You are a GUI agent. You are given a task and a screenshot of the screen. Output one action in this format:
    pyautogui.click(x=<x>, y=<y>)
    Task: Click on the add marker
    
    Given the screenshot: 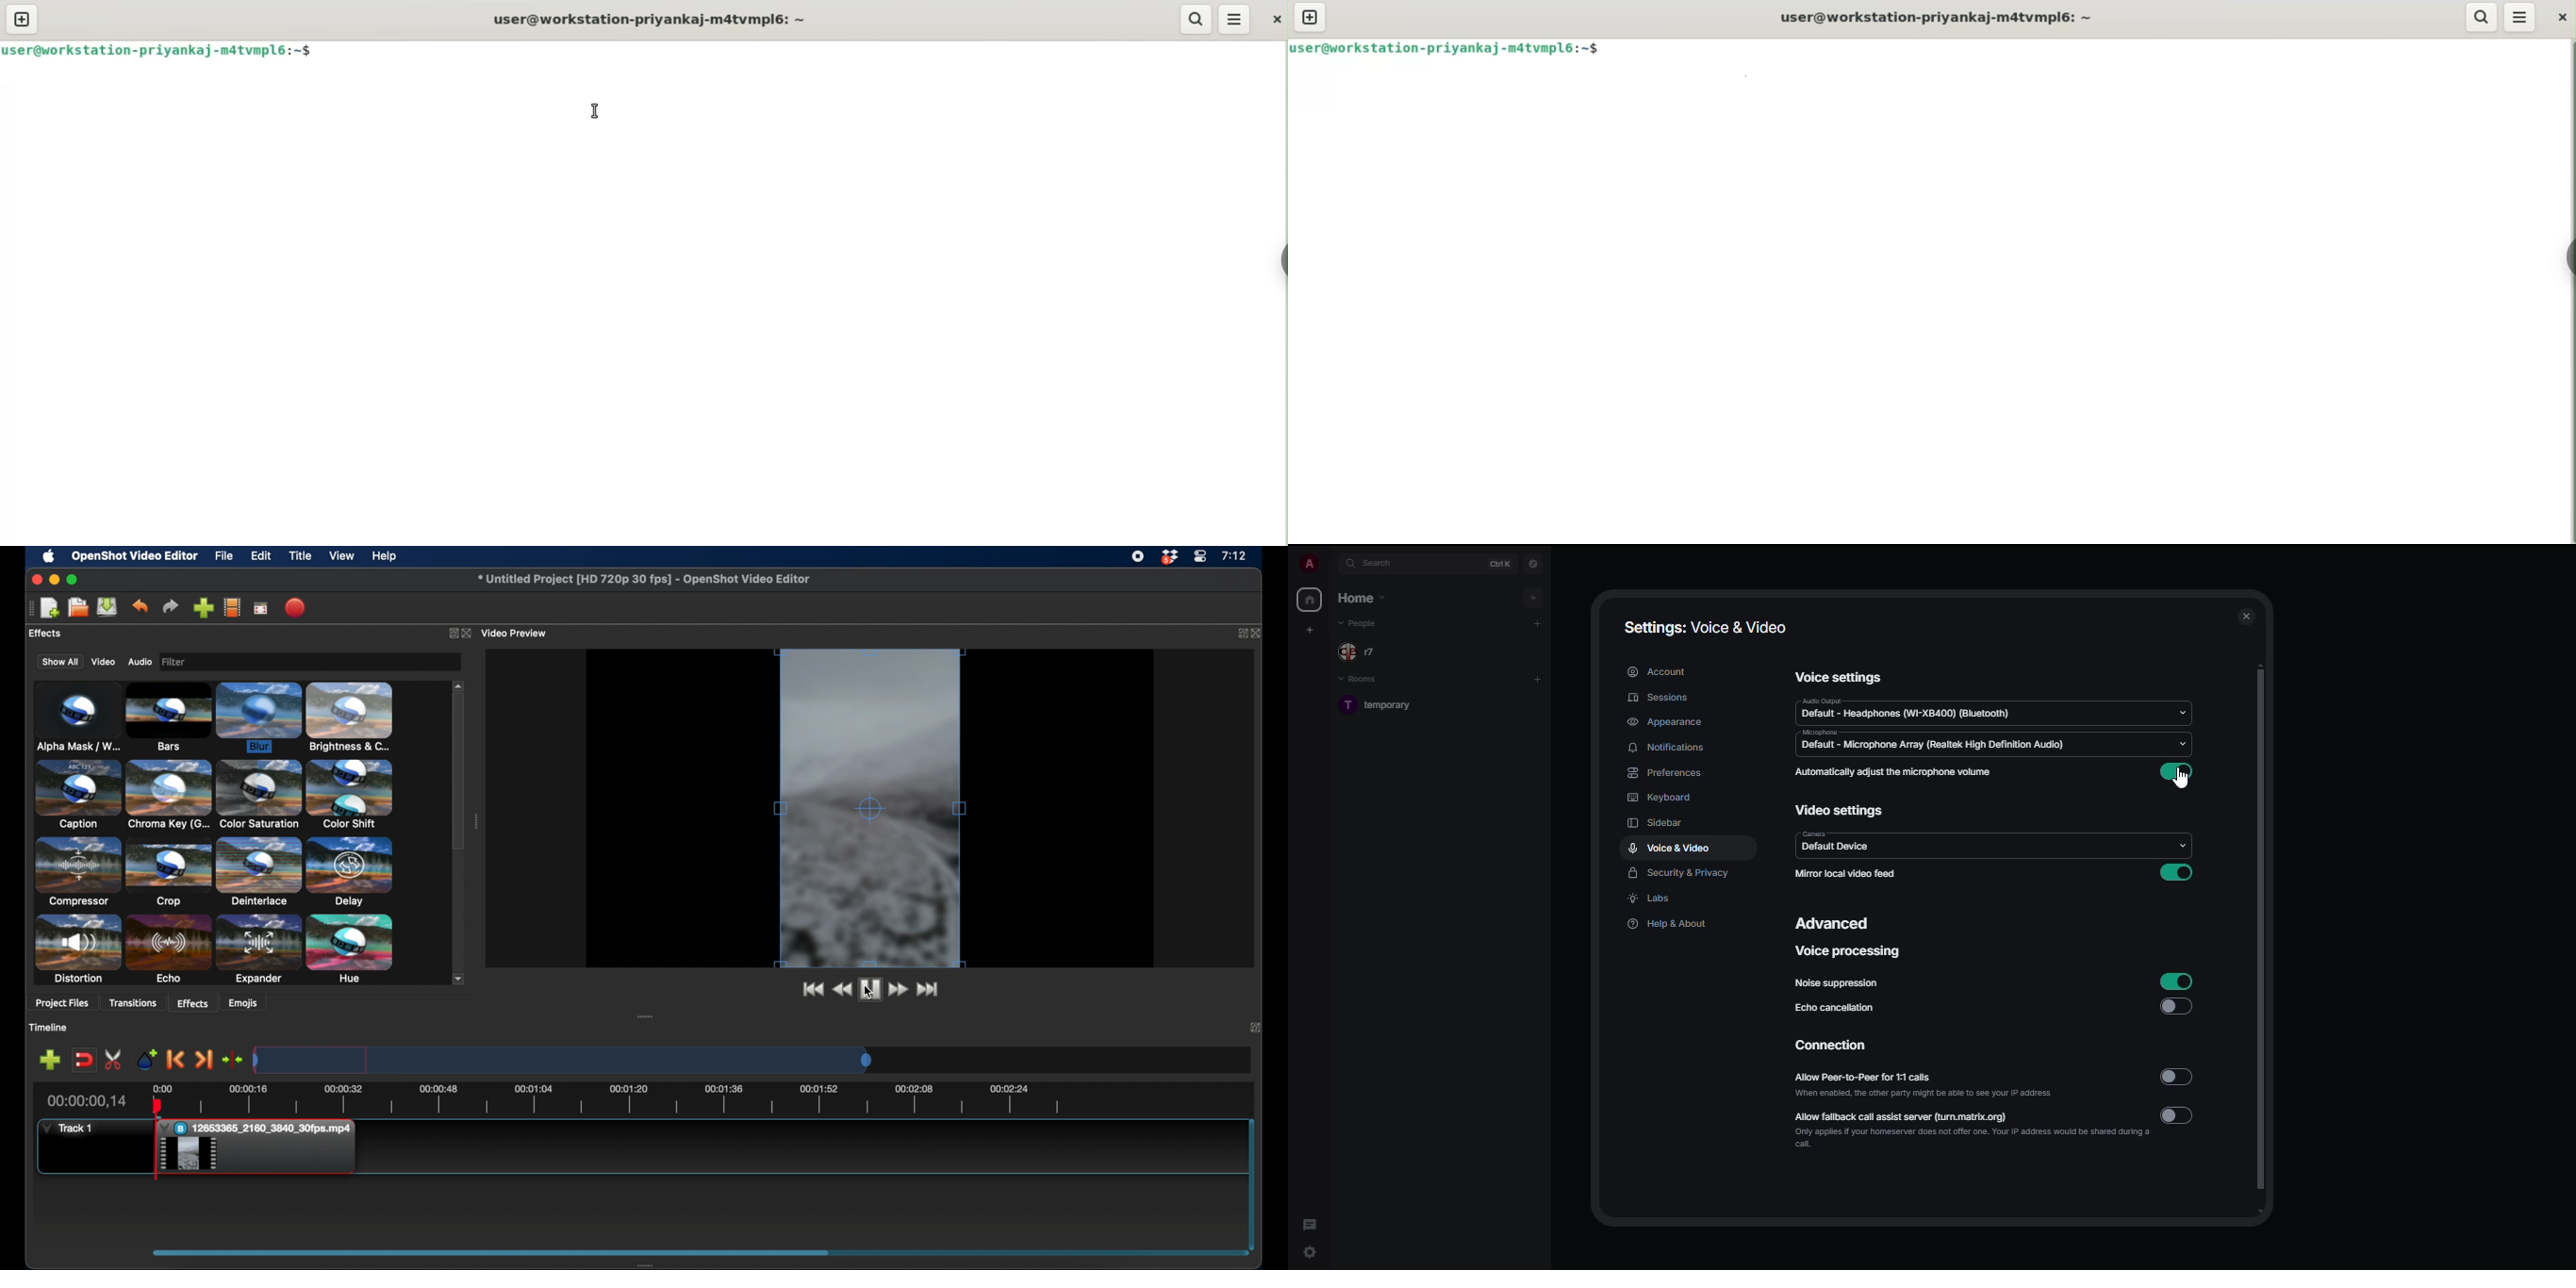 What is the action you would take?
    pyautogui.click(x=145, y=1059)
    